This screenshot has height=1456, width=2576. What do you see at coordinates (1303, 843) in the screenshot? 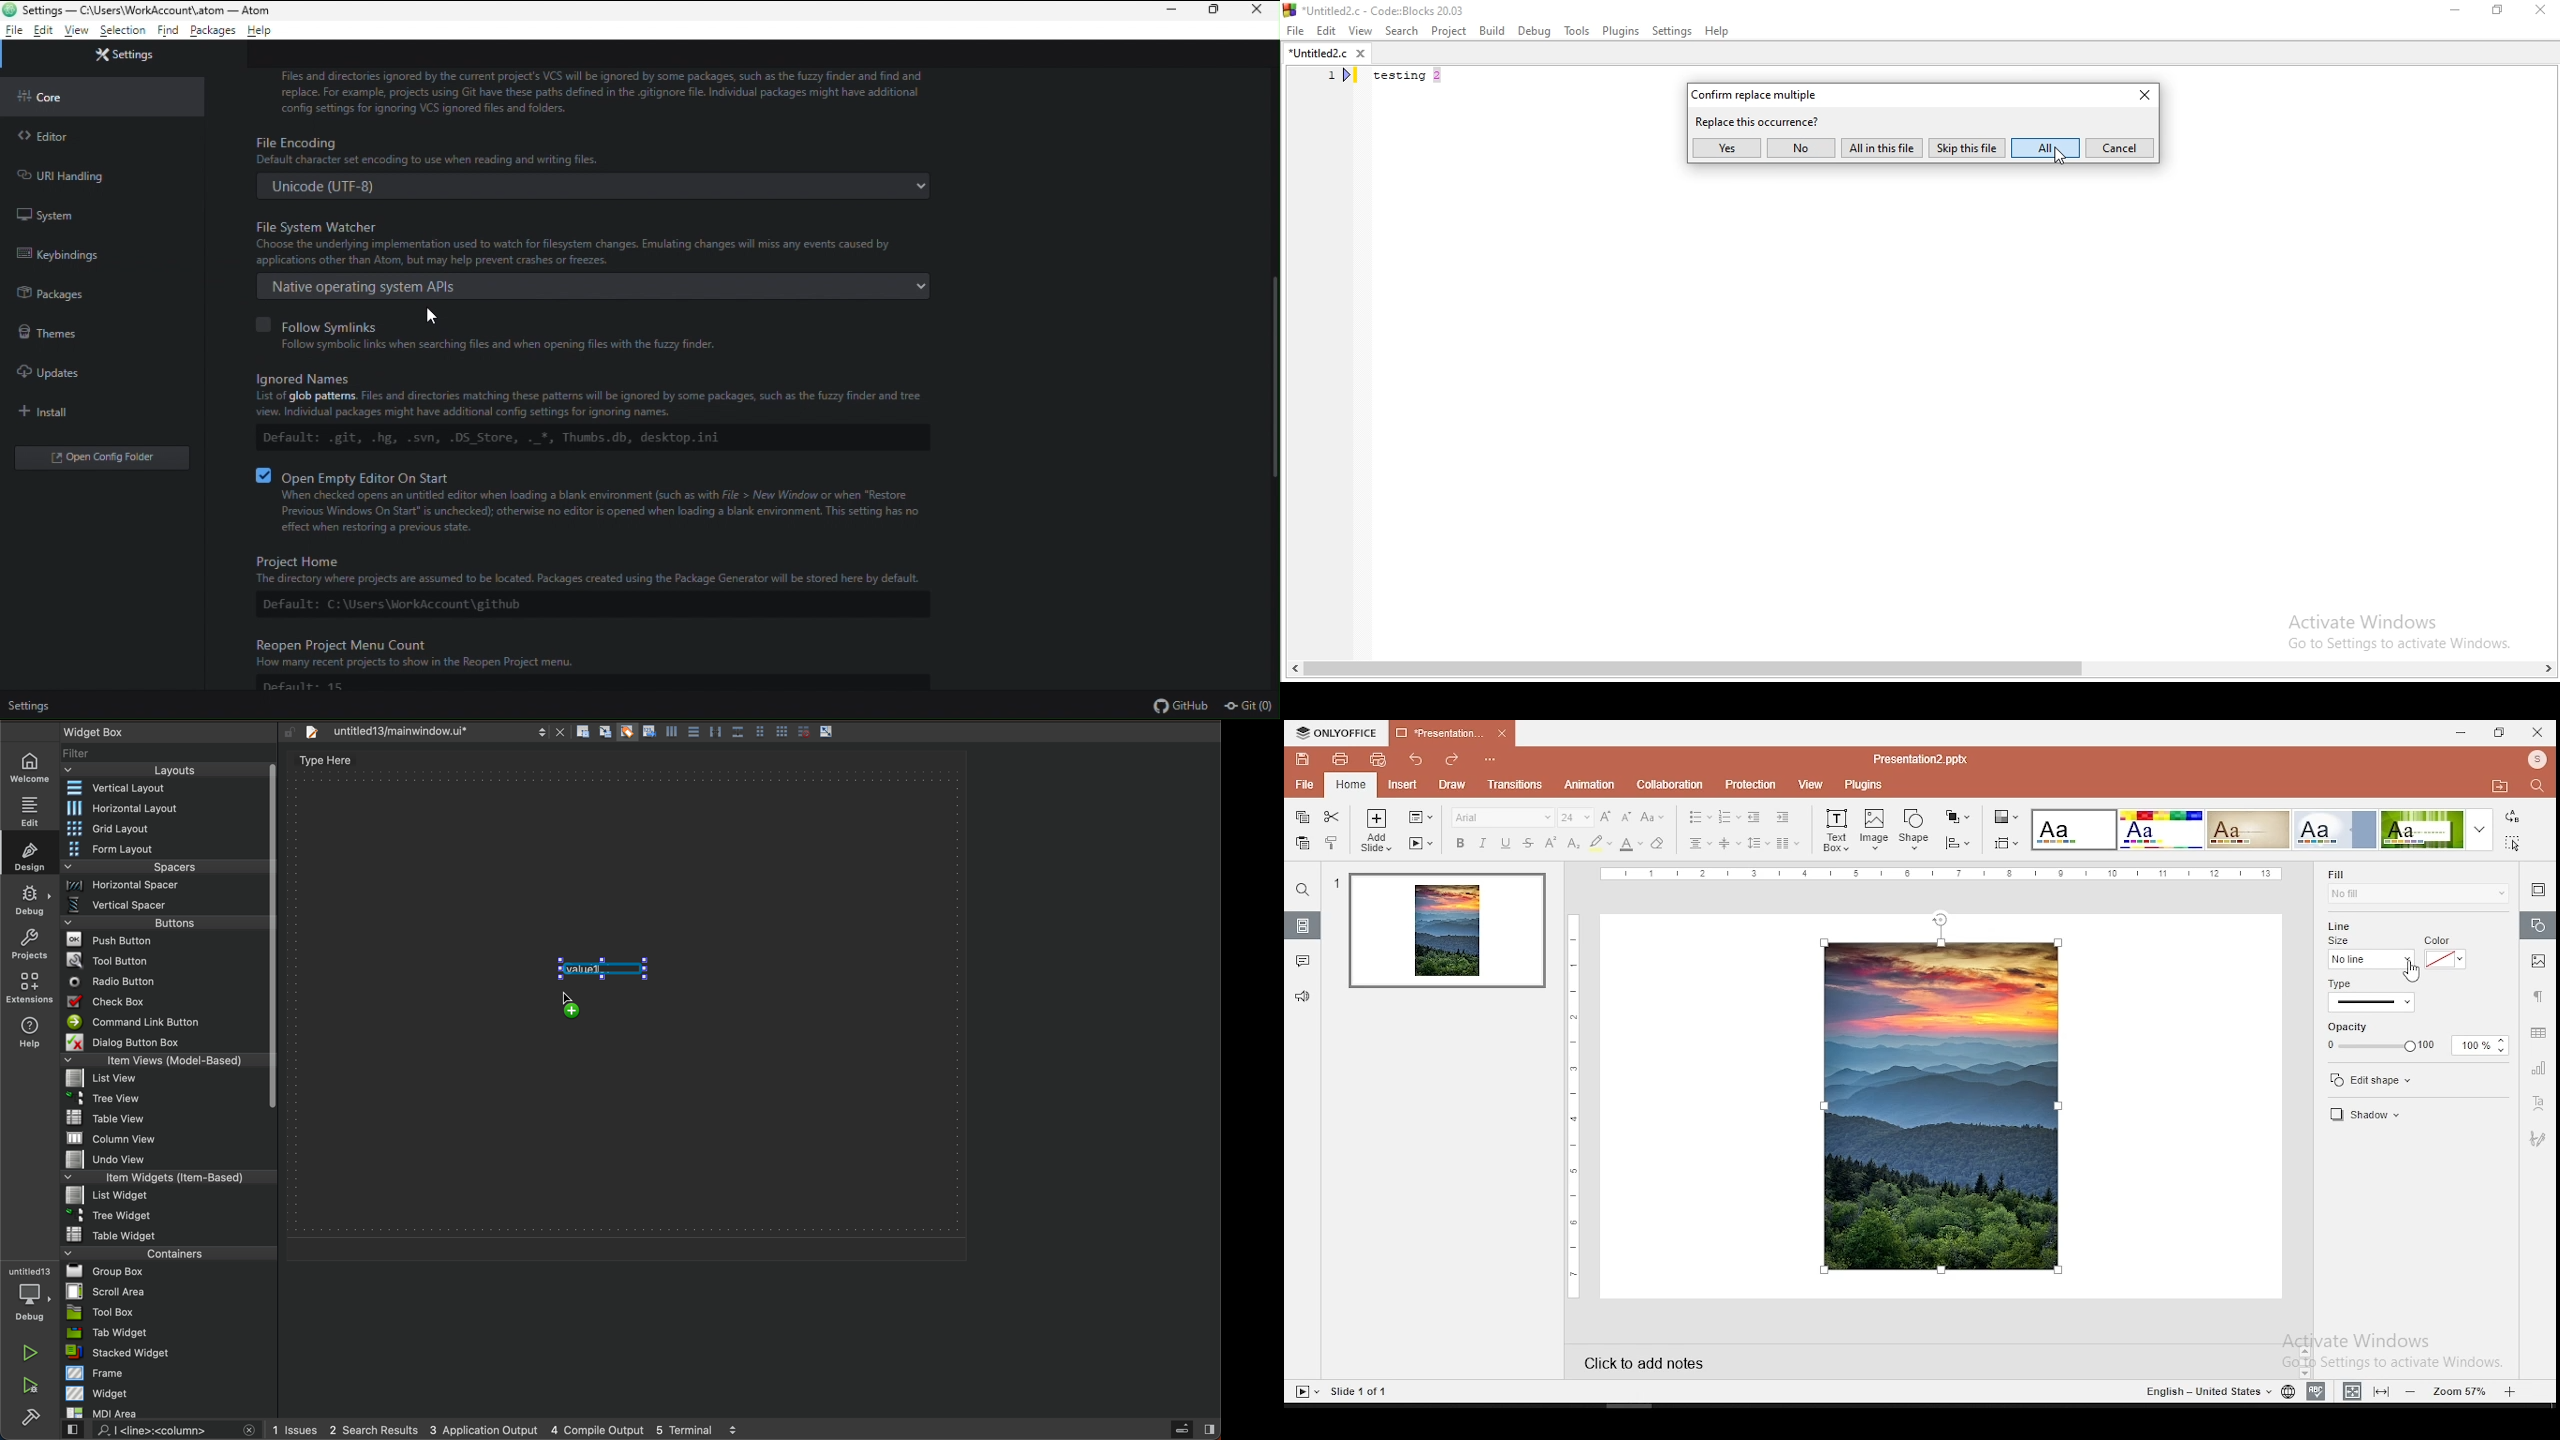
I see `paste` at bounding box center [1303, 843].